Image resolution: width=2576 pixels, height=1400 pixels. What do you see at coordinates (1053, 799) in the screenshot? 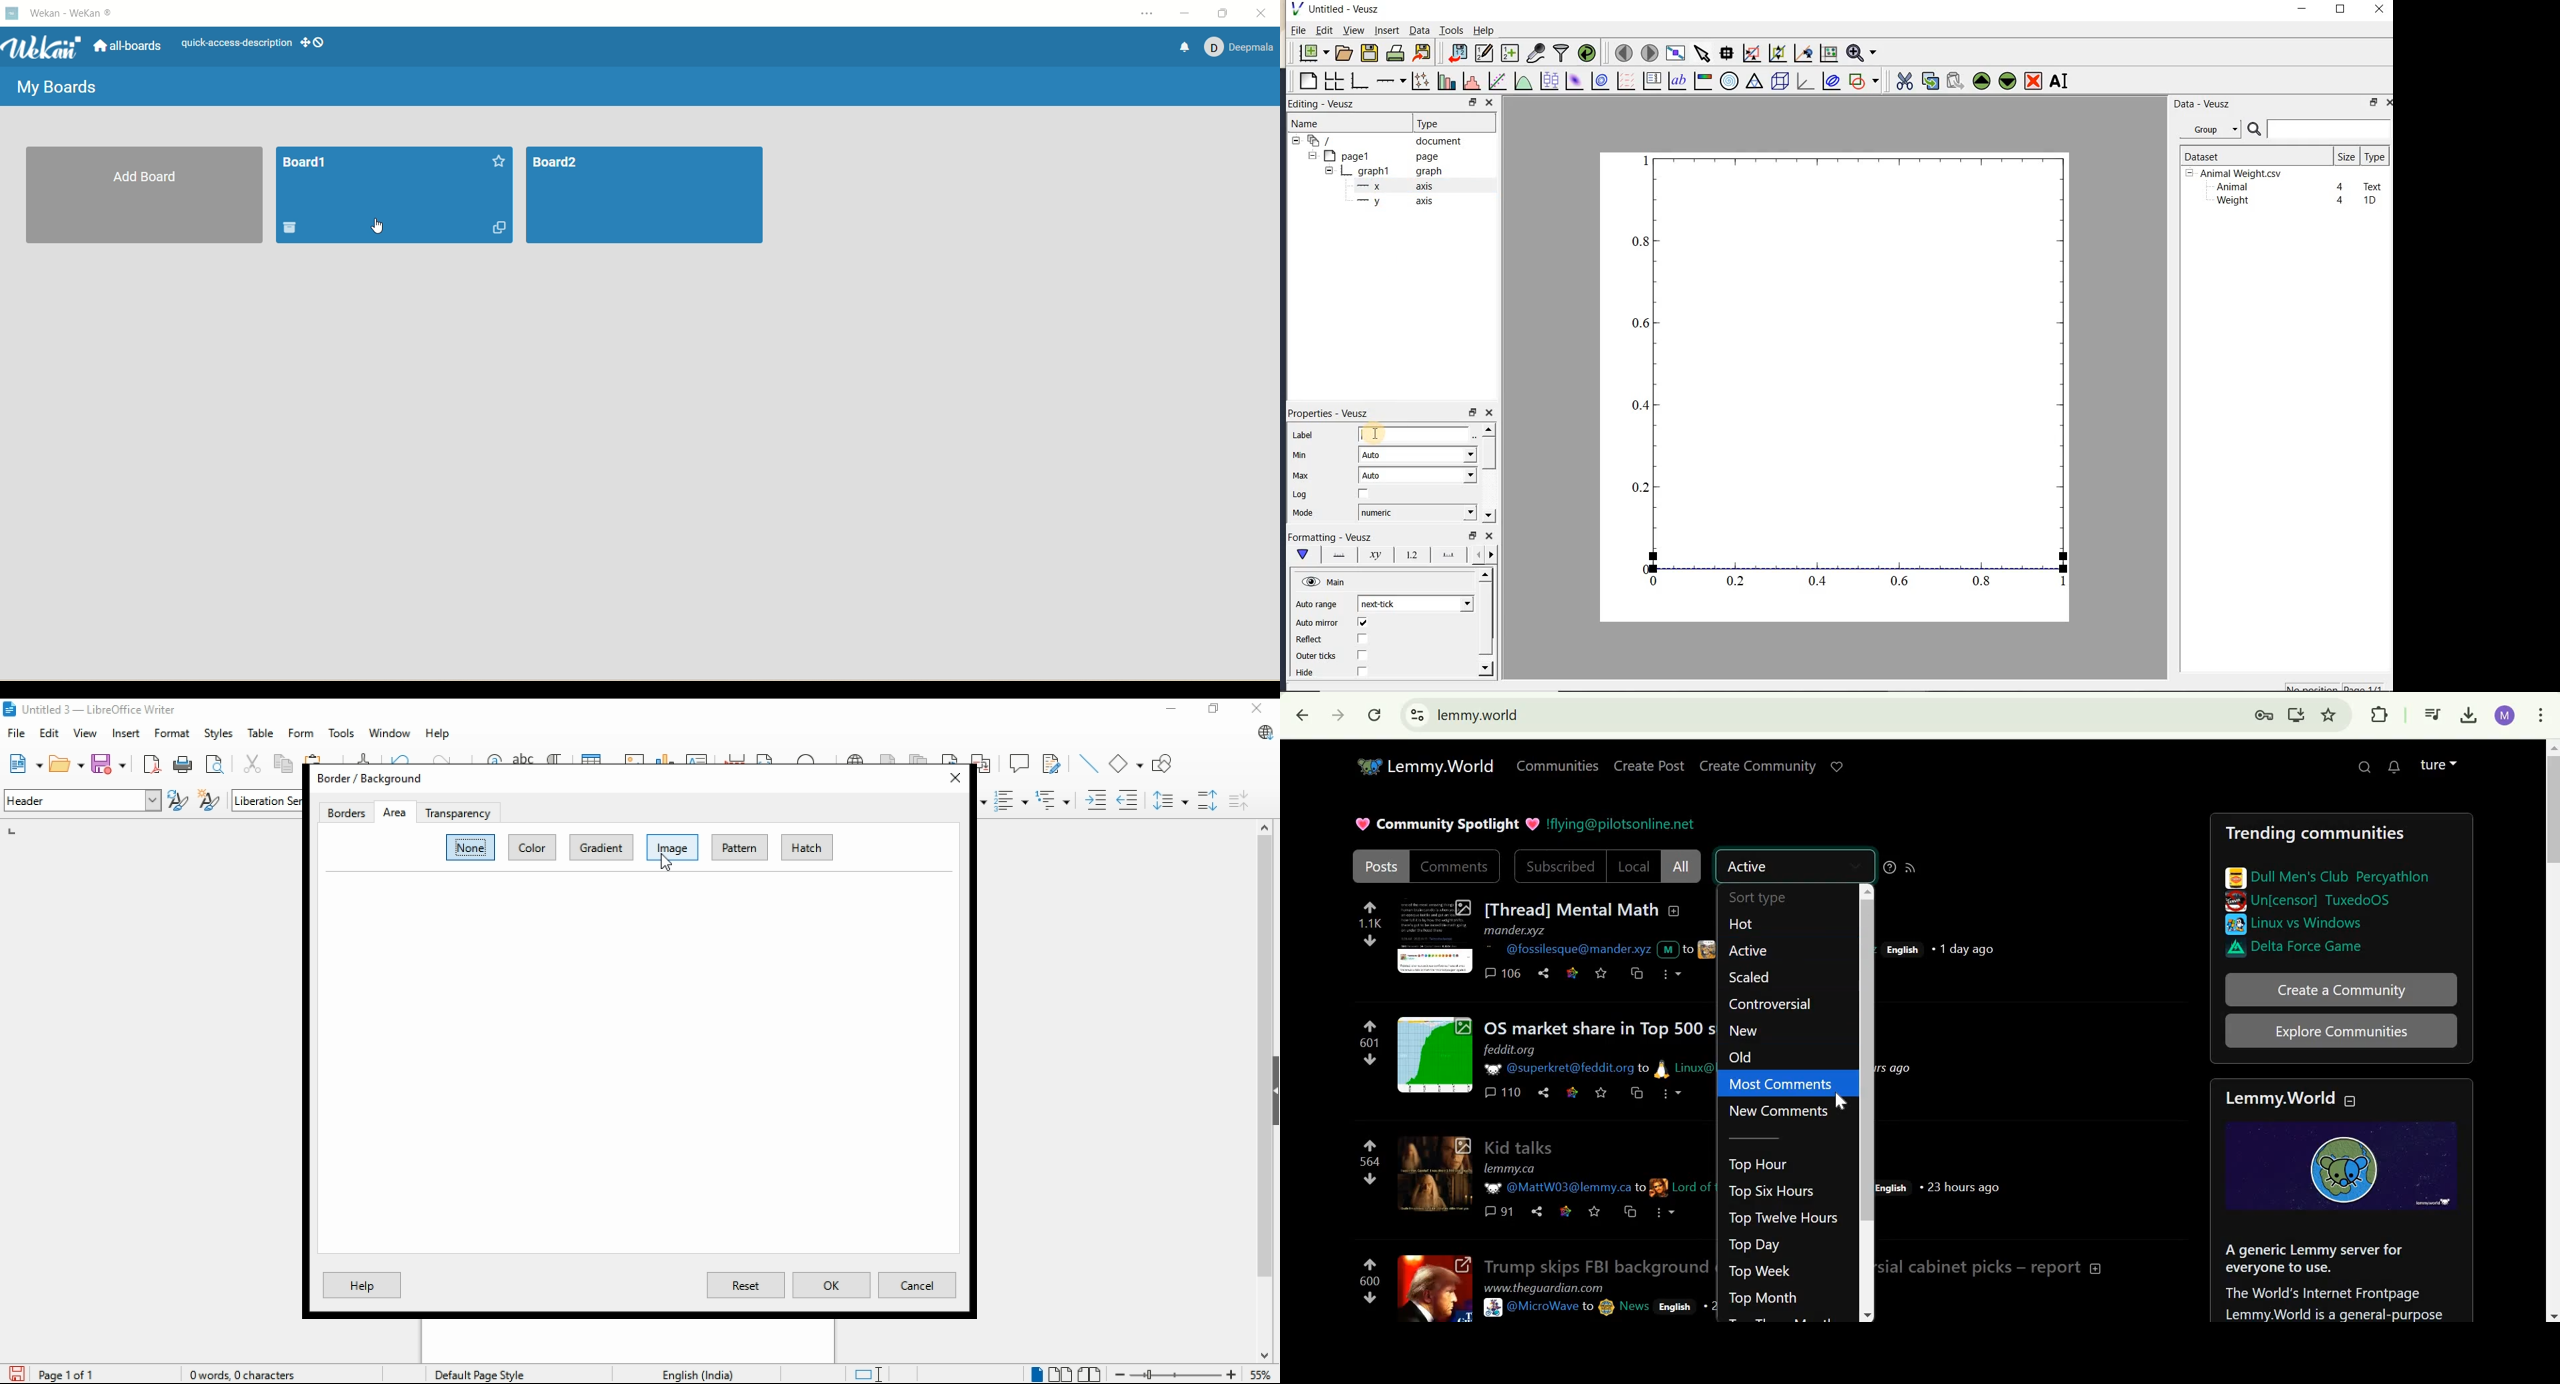
I see `select outline format` at bounding box center [1053, 799].